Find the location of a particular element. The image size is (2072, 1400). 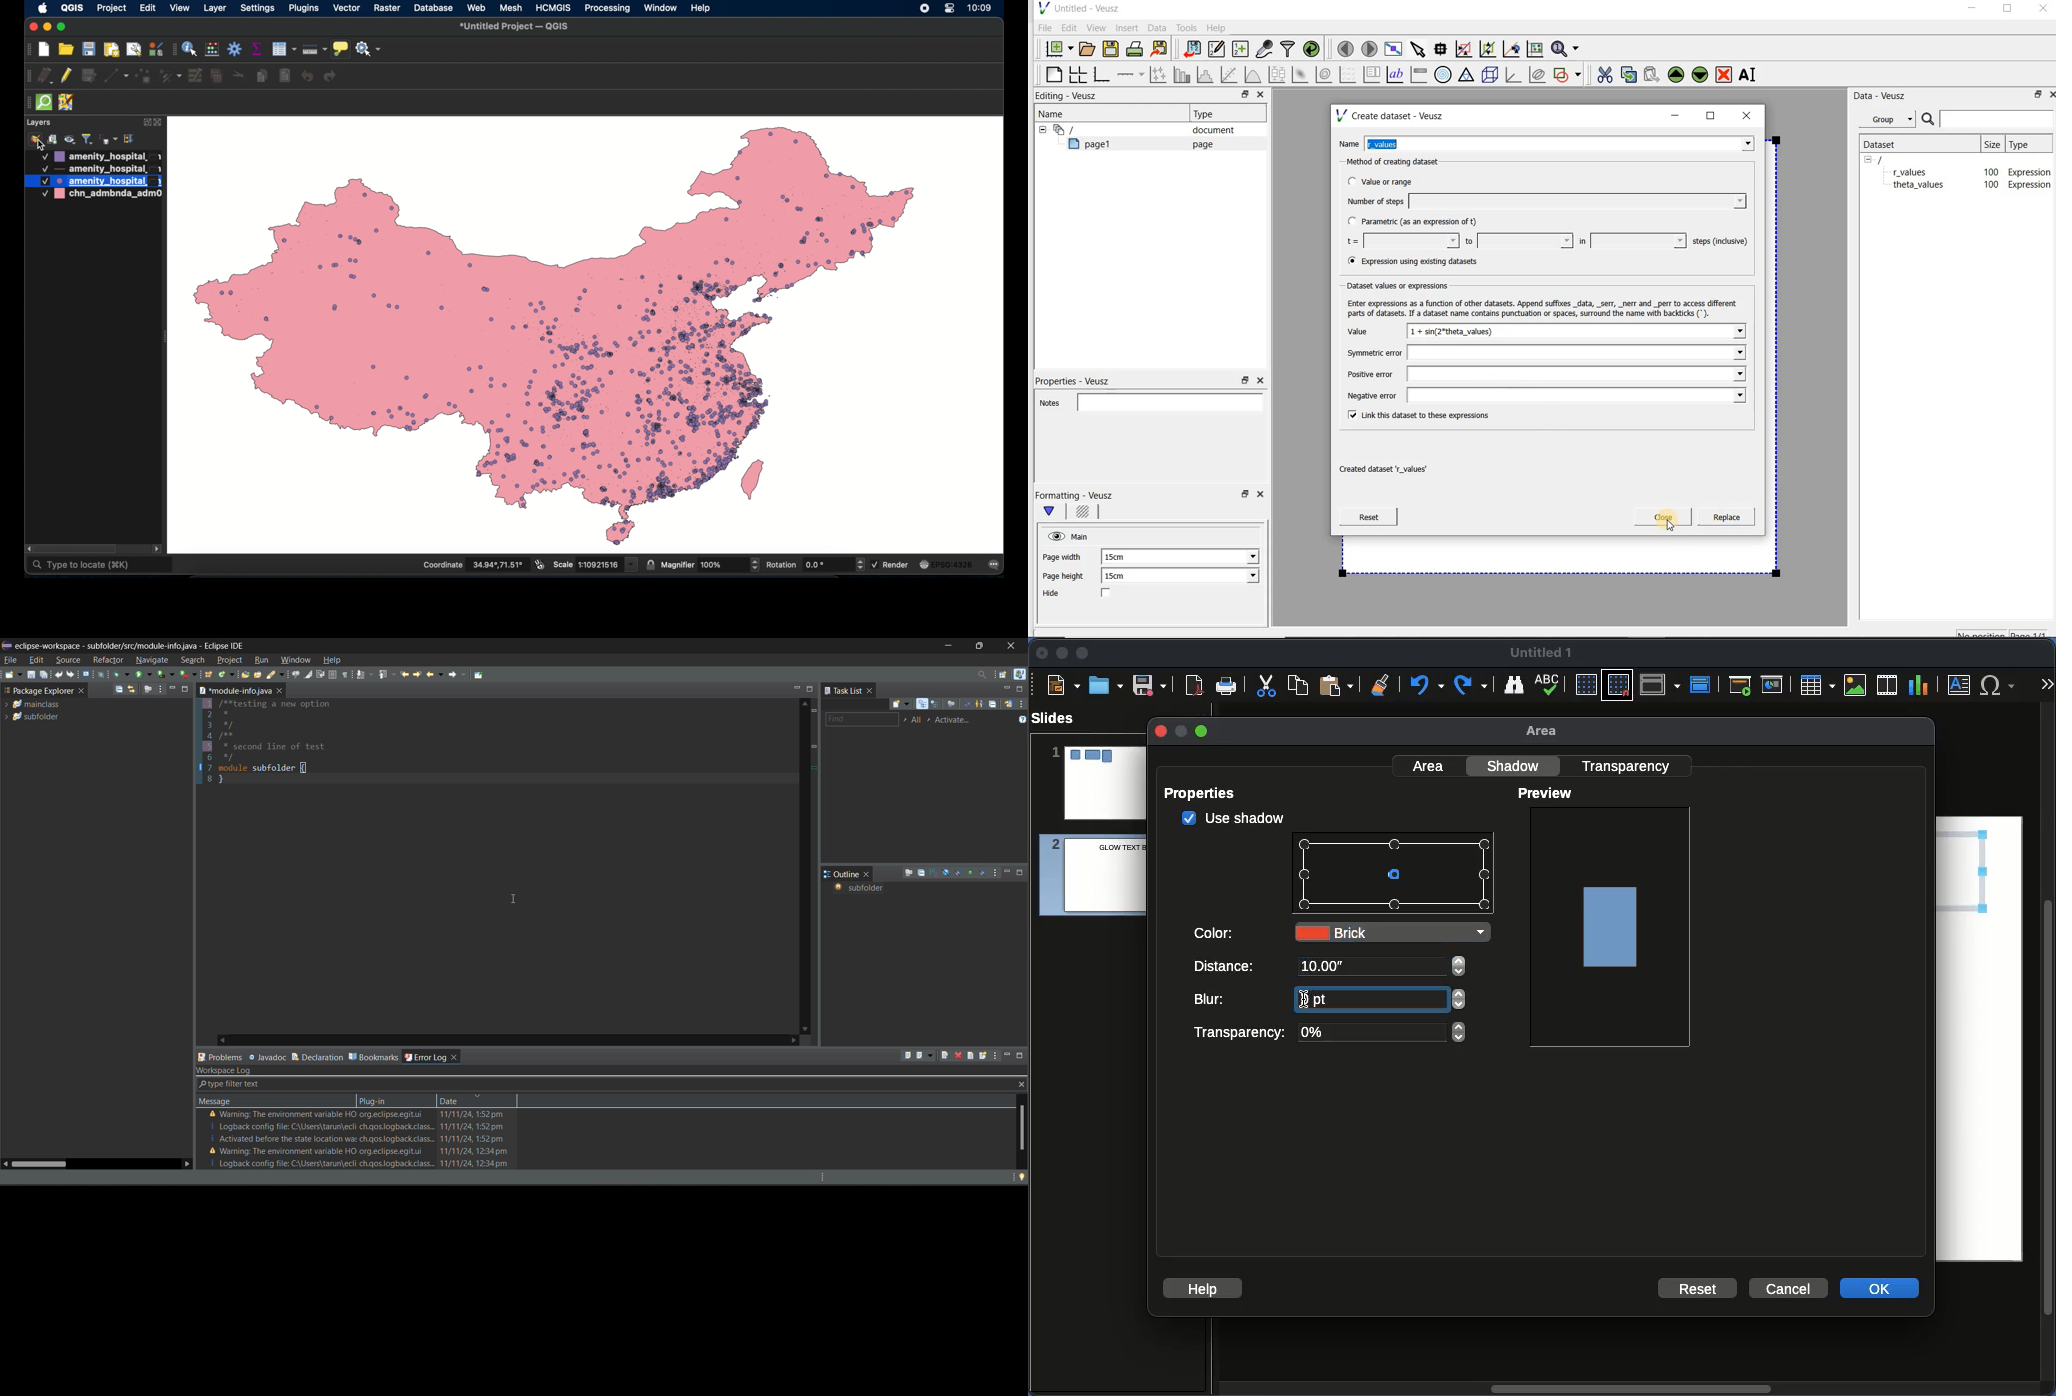

save all is located at coordinates (43, 674).